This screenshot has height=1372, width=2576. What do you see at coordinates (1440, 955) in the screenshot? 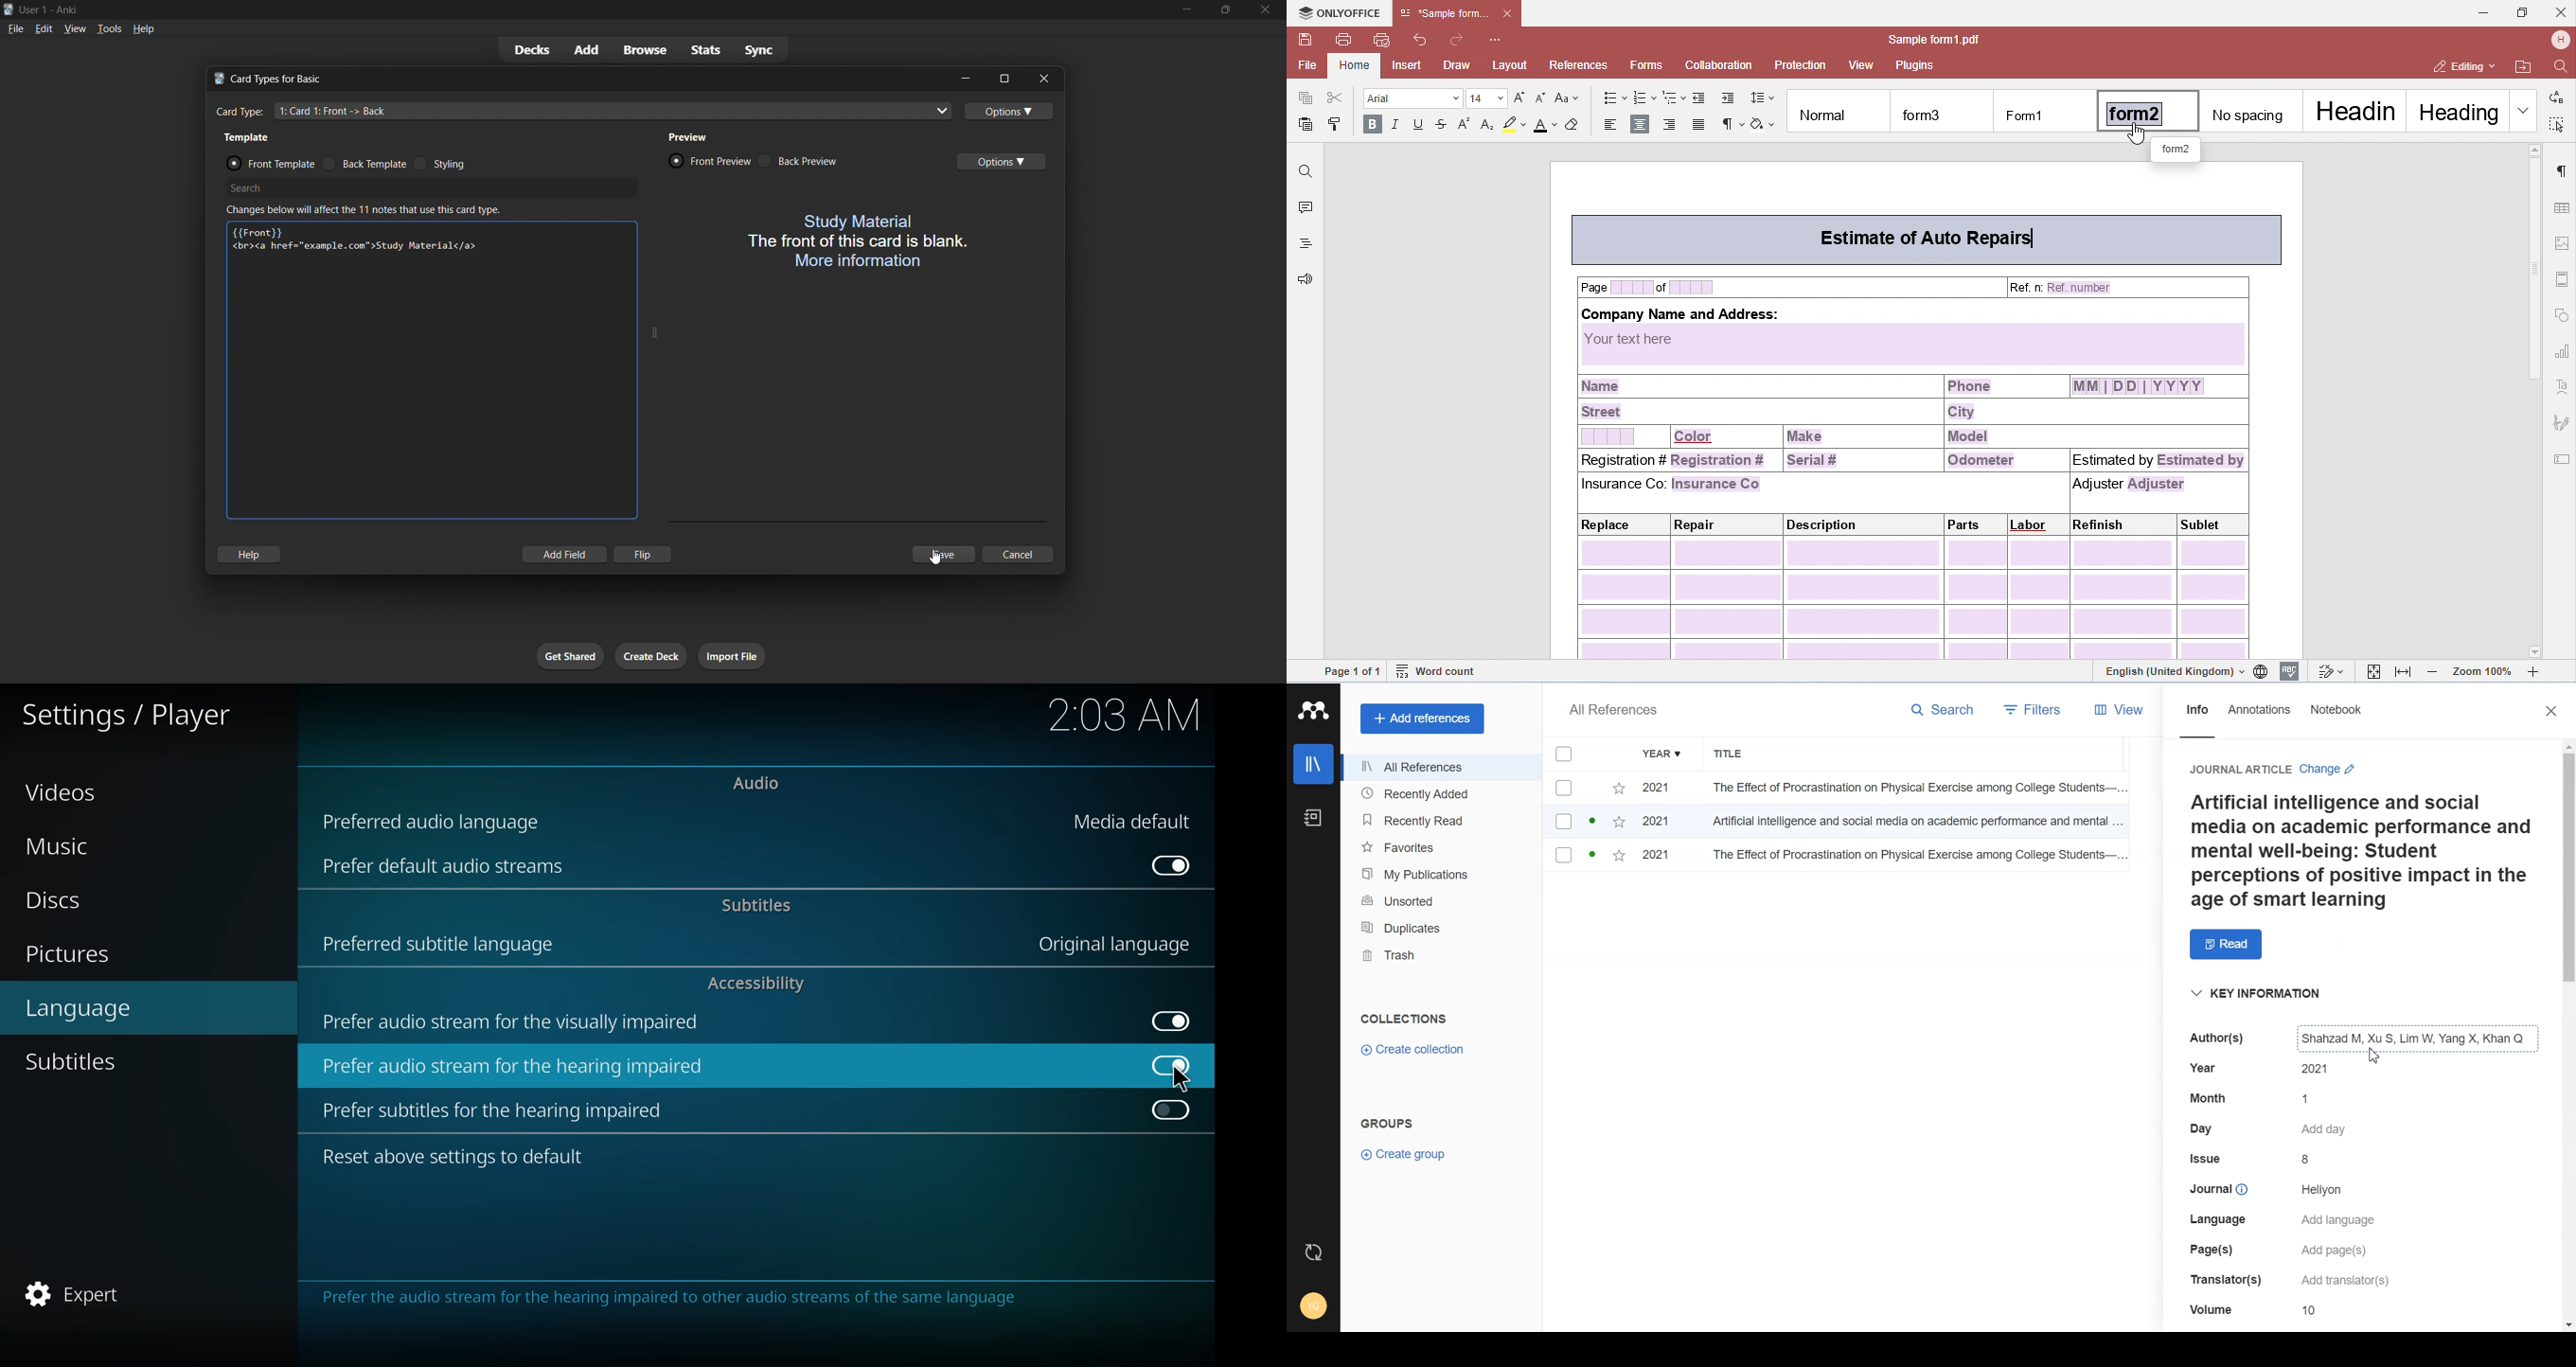
I see `Trash` at bounding box center [1440, 955].